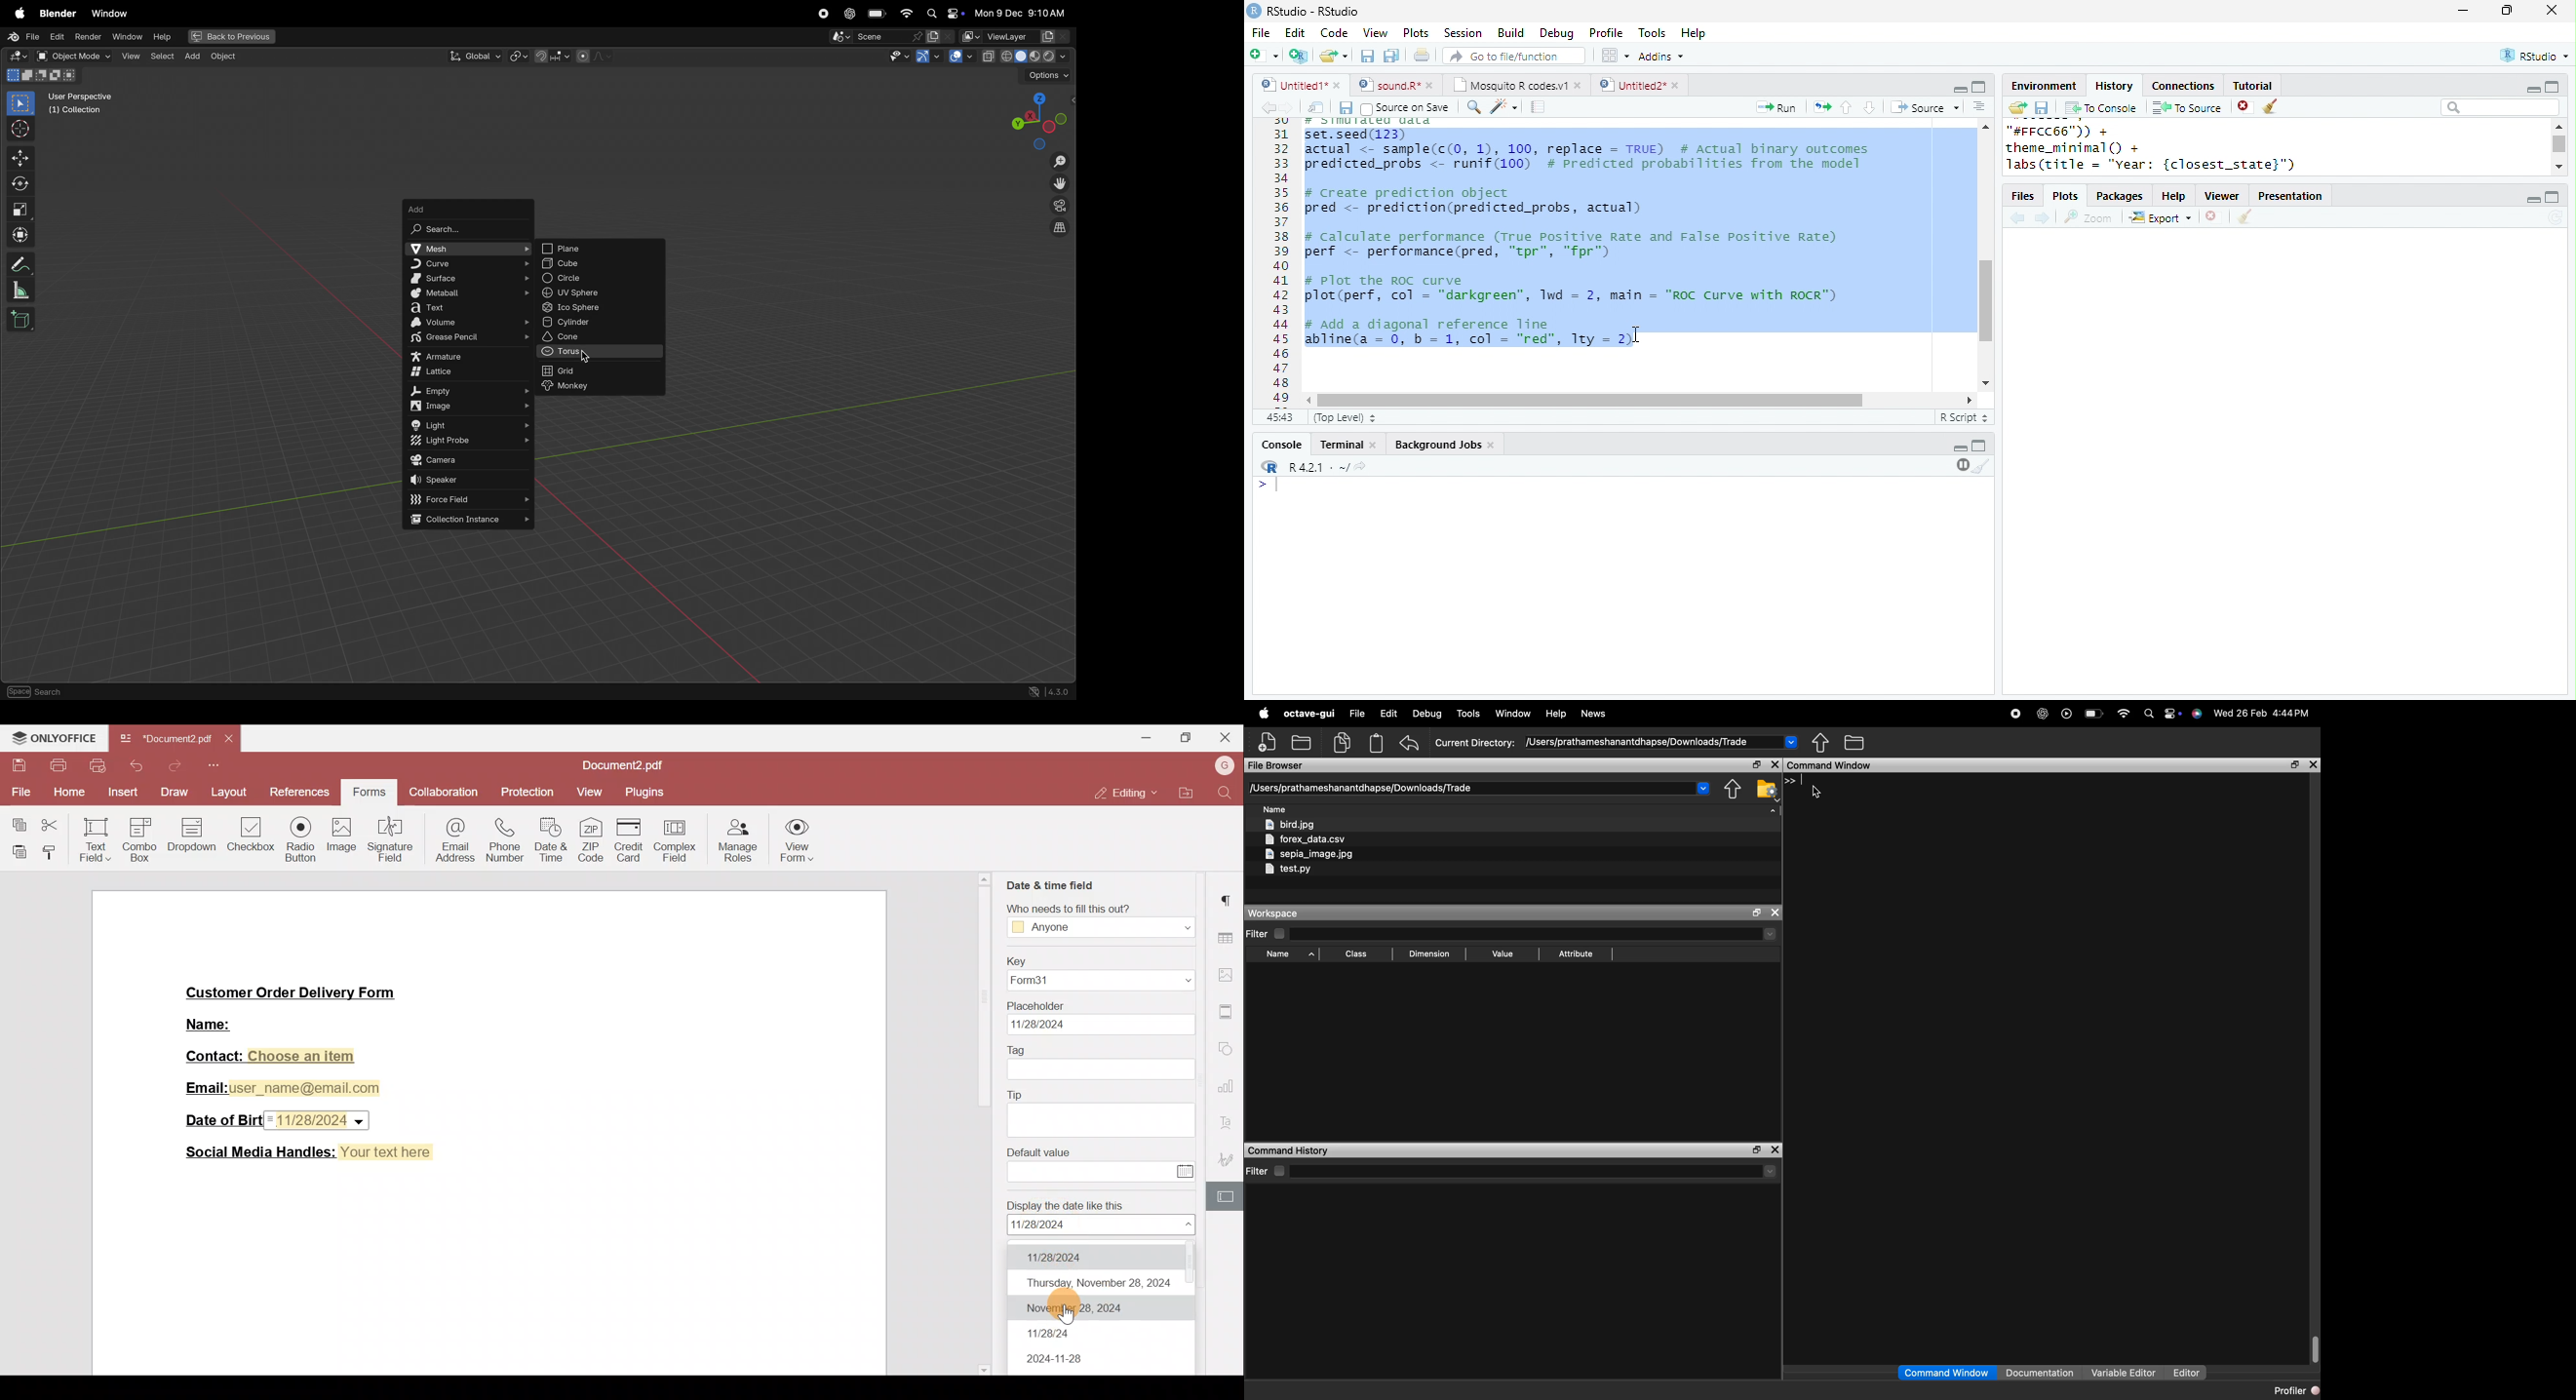  I want to click on To source, so click(2187, 107).